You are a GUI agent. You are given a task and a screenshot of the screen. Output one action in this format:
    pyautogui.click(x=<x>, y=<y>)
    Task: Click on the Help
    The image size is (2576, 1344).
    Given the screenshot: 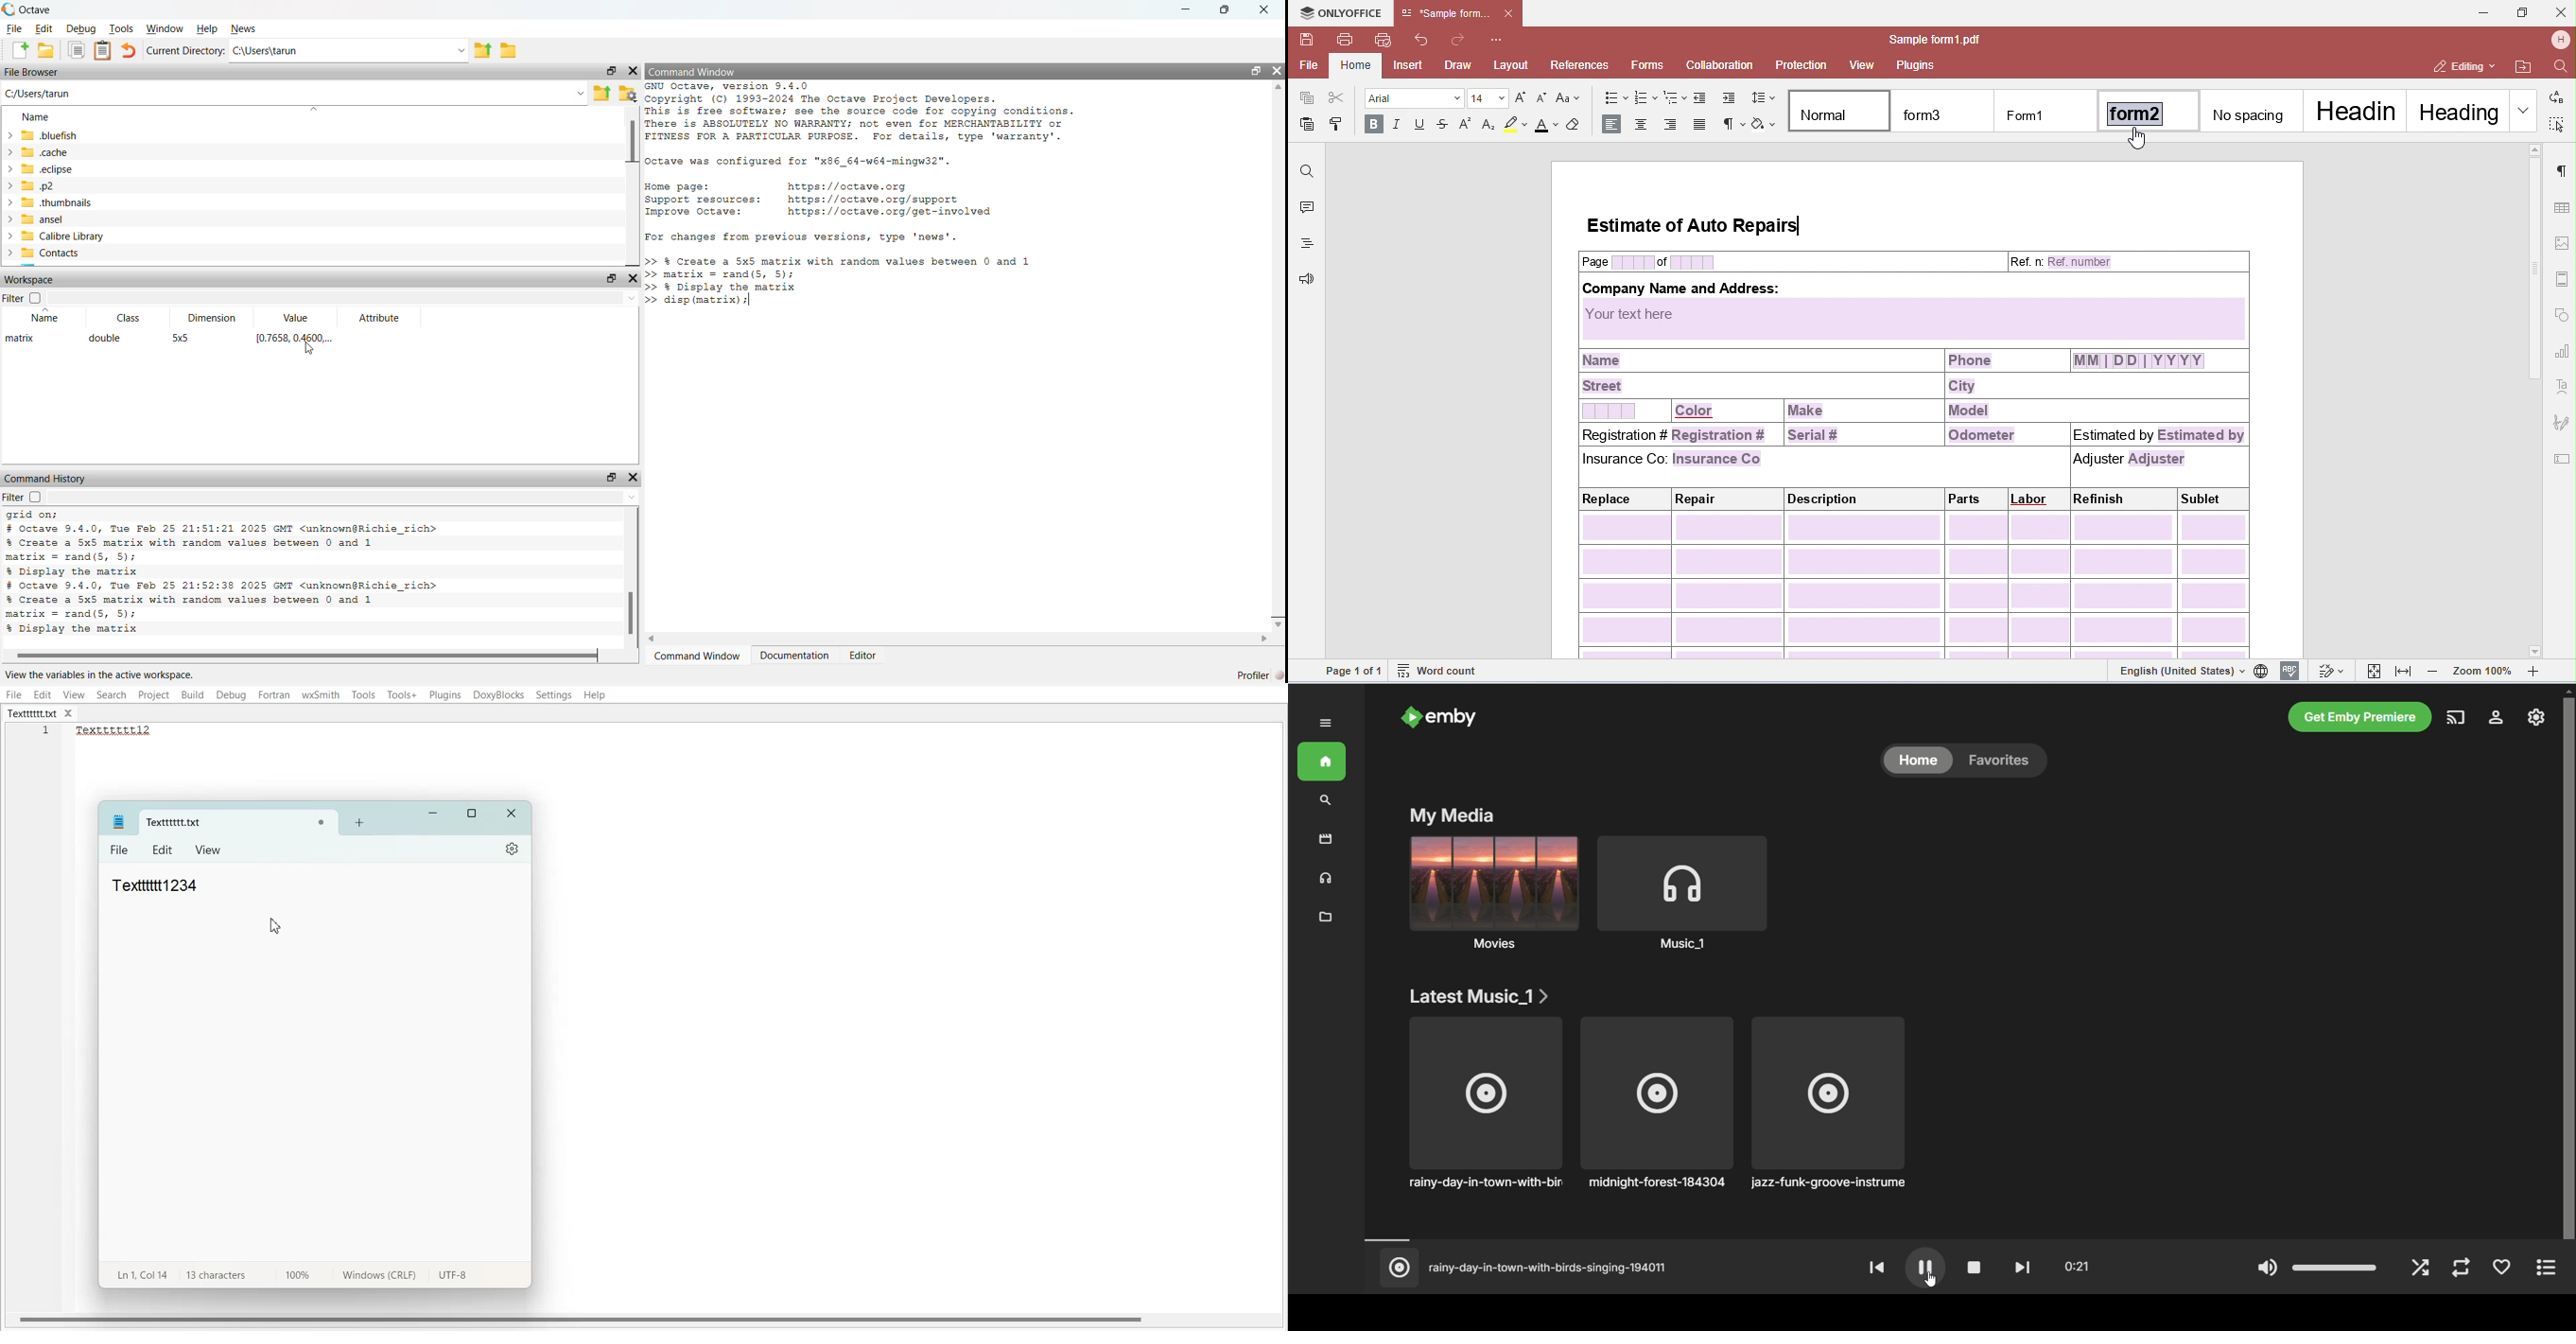 What is the action you would take?
    pyautogui.click(x=207, y=27)
    